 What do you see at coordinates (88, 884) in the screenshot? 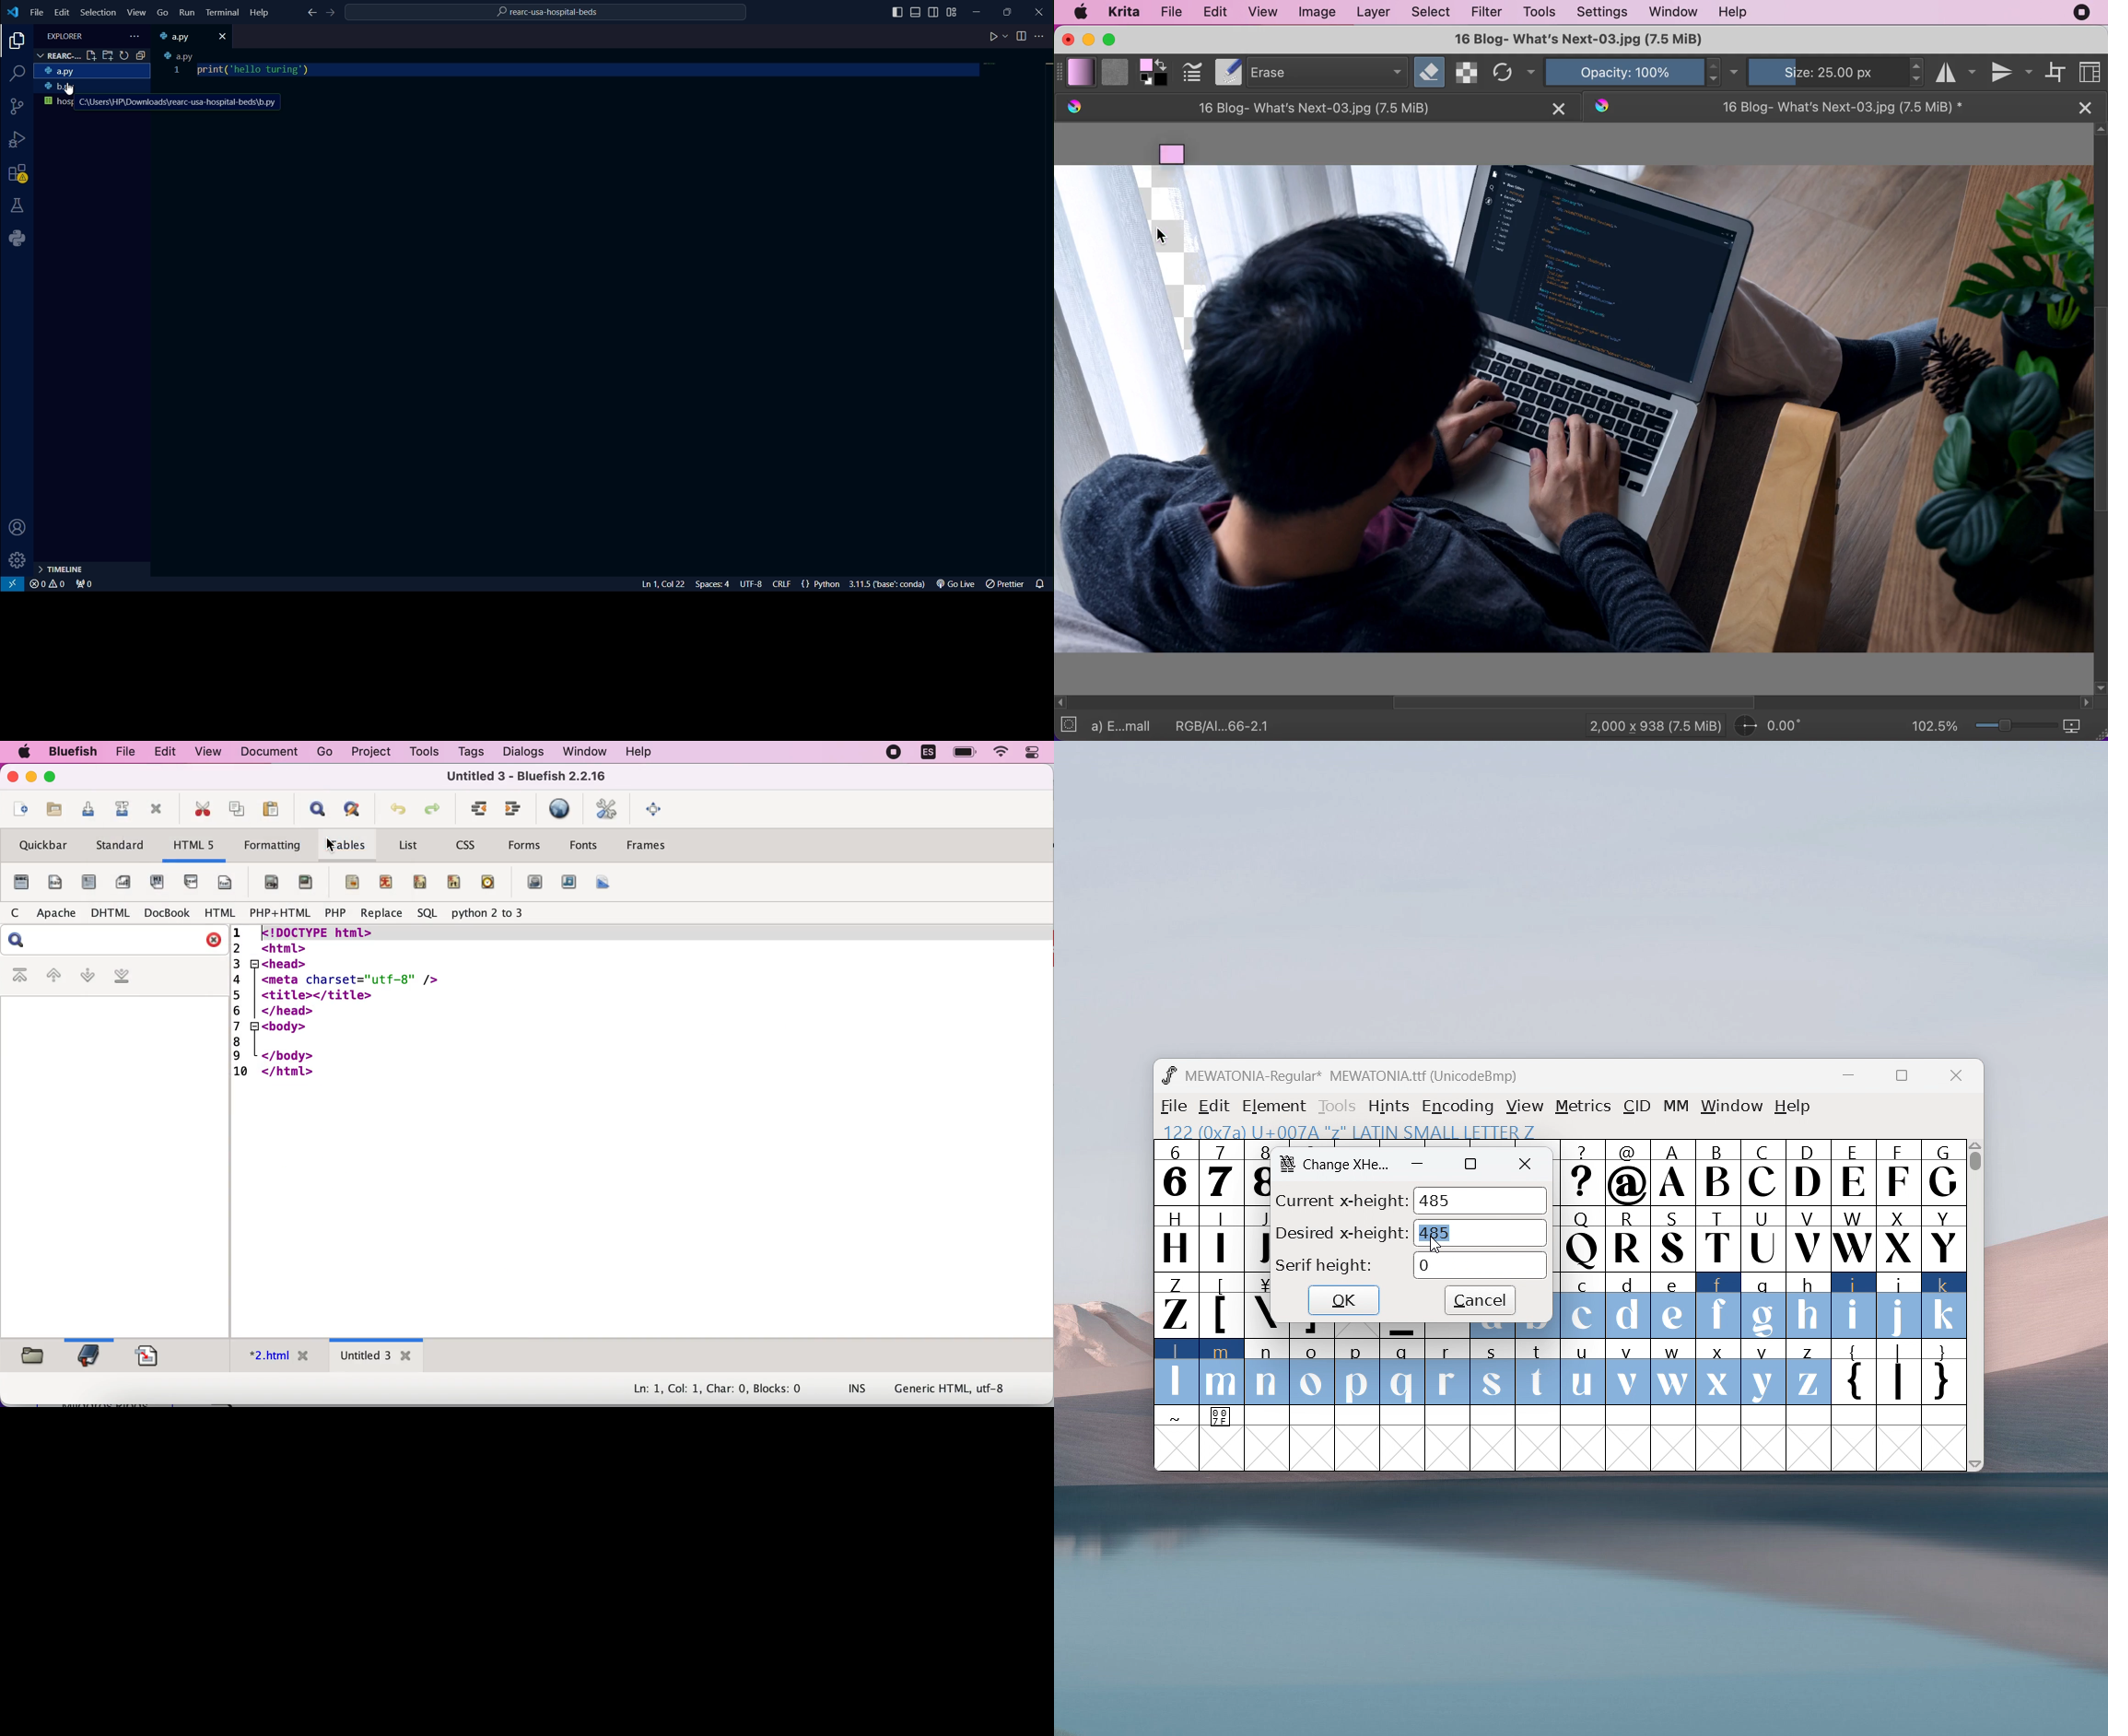
I see `article` at bounding box center [88, 884].